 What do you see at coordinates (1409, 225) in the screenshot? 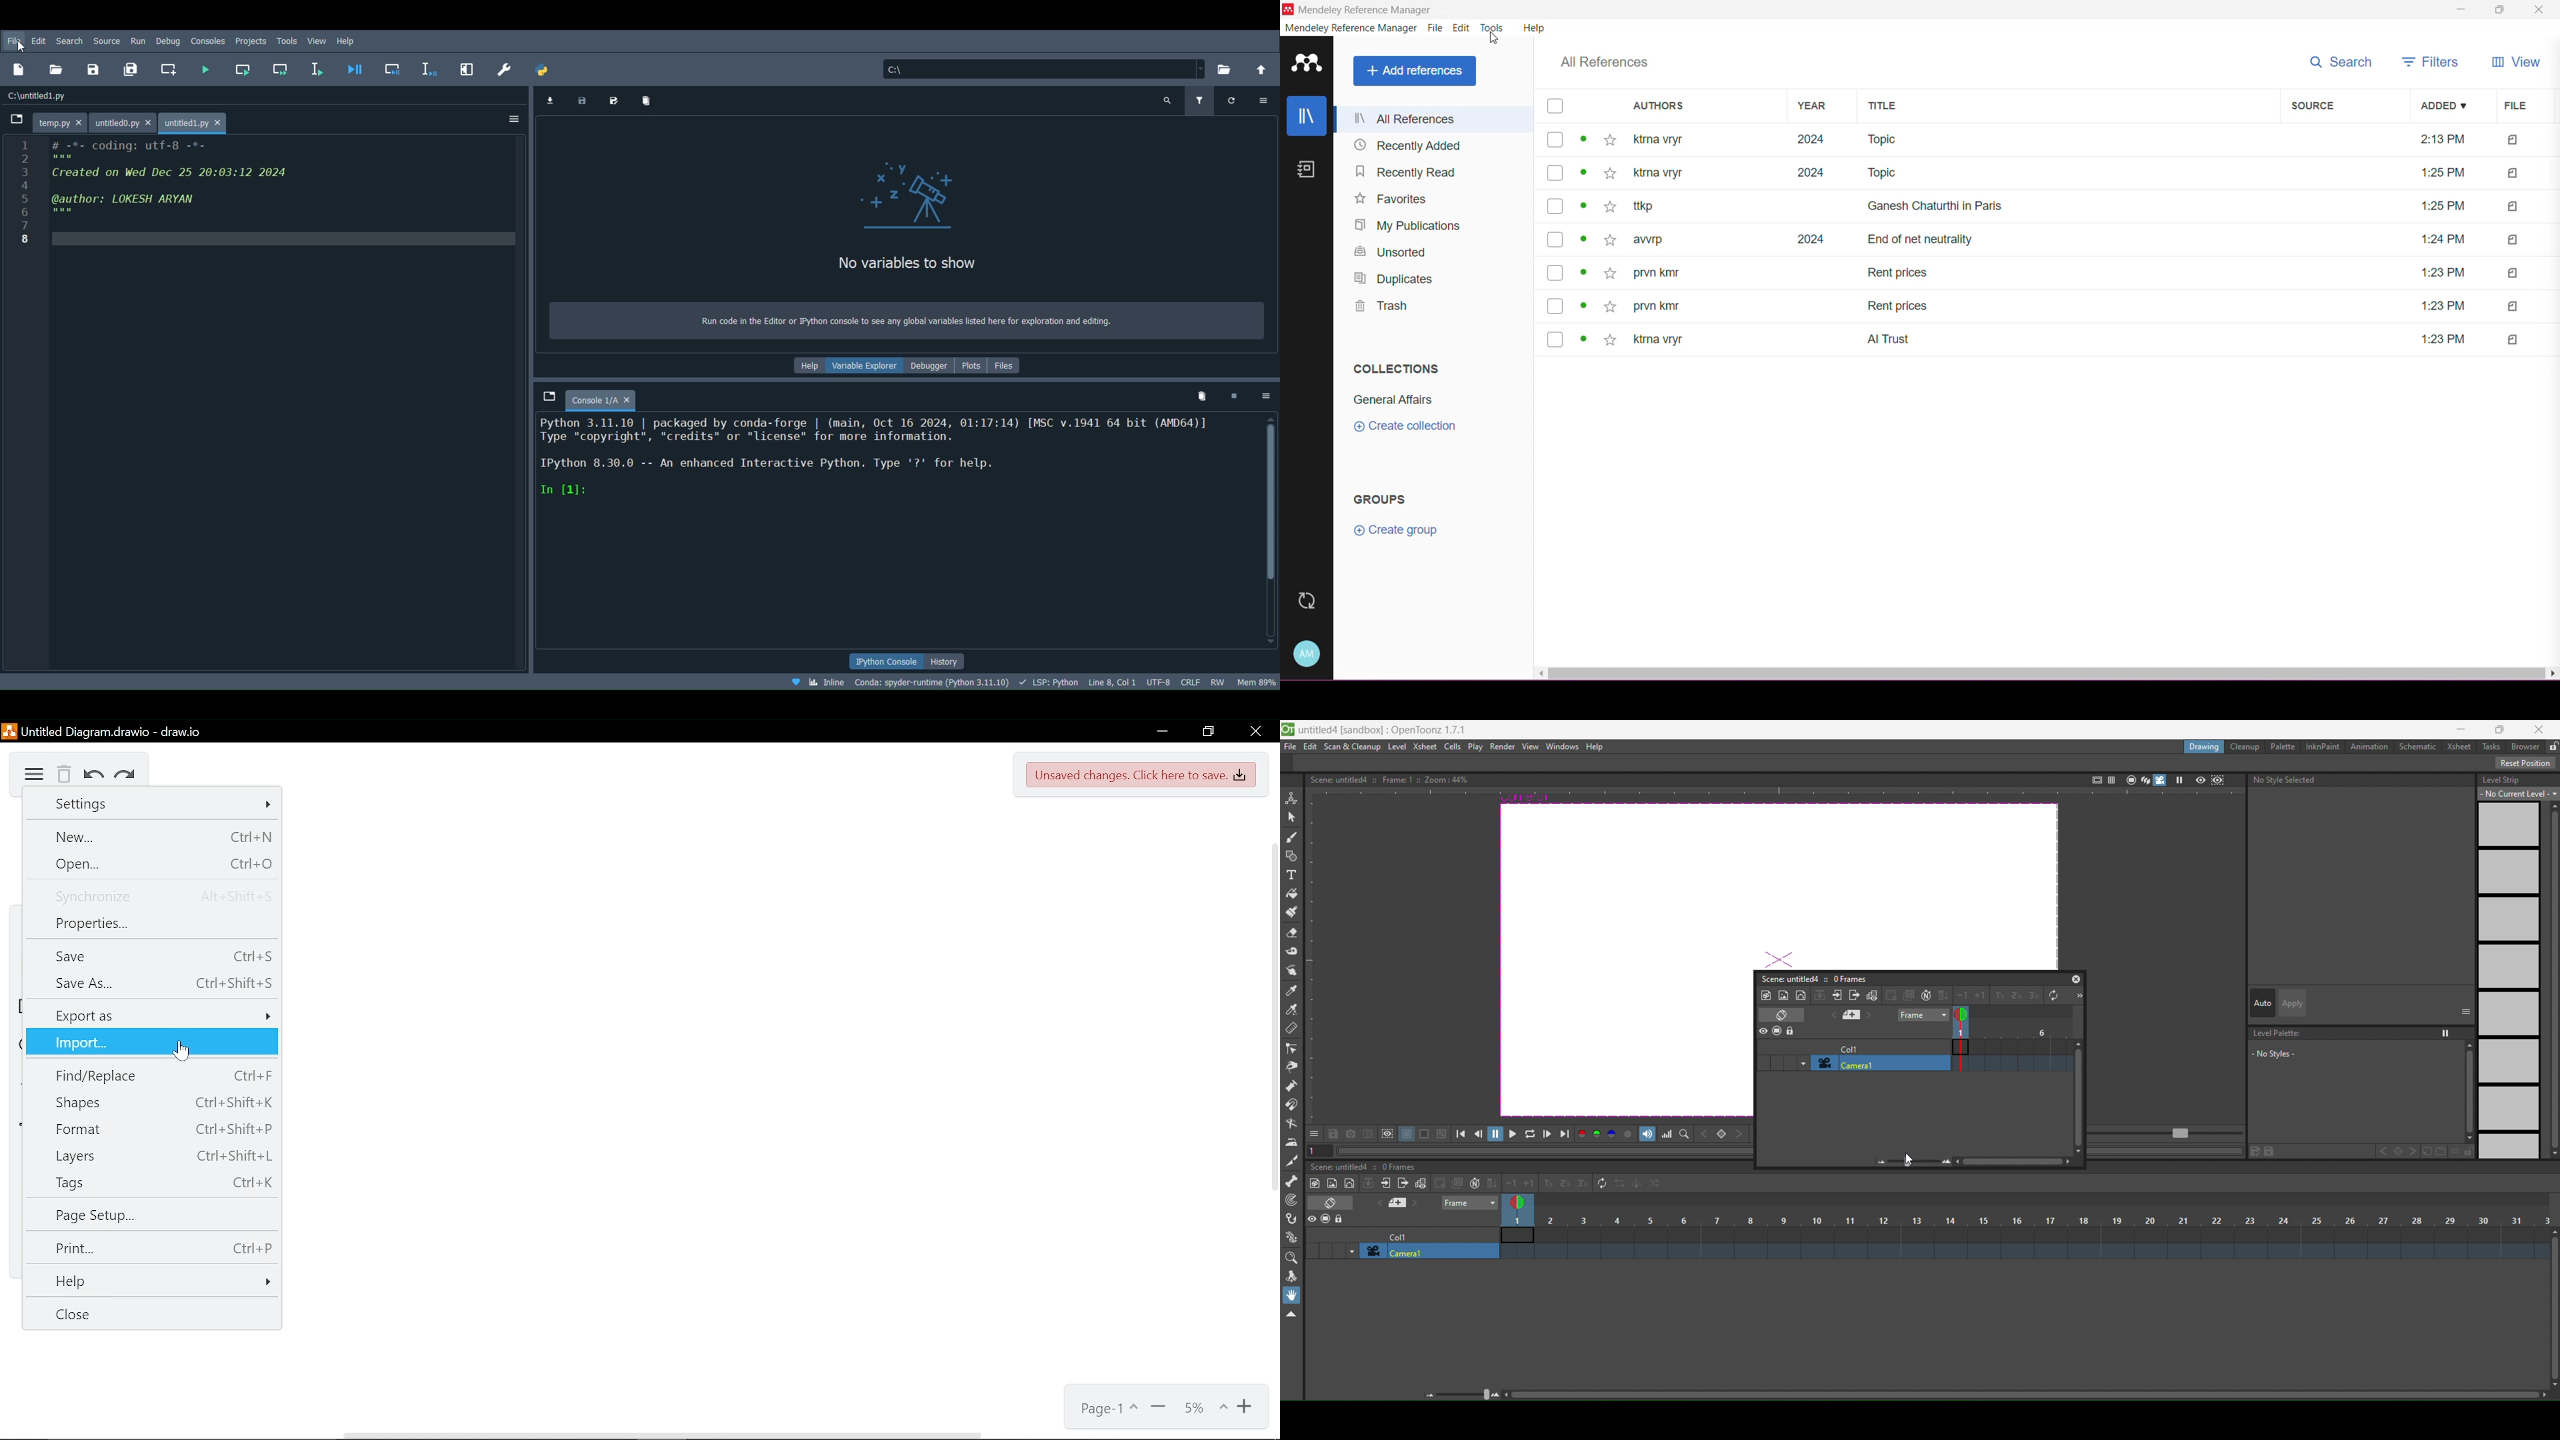
I see `My Publications` at bounding box center [1409, 225].